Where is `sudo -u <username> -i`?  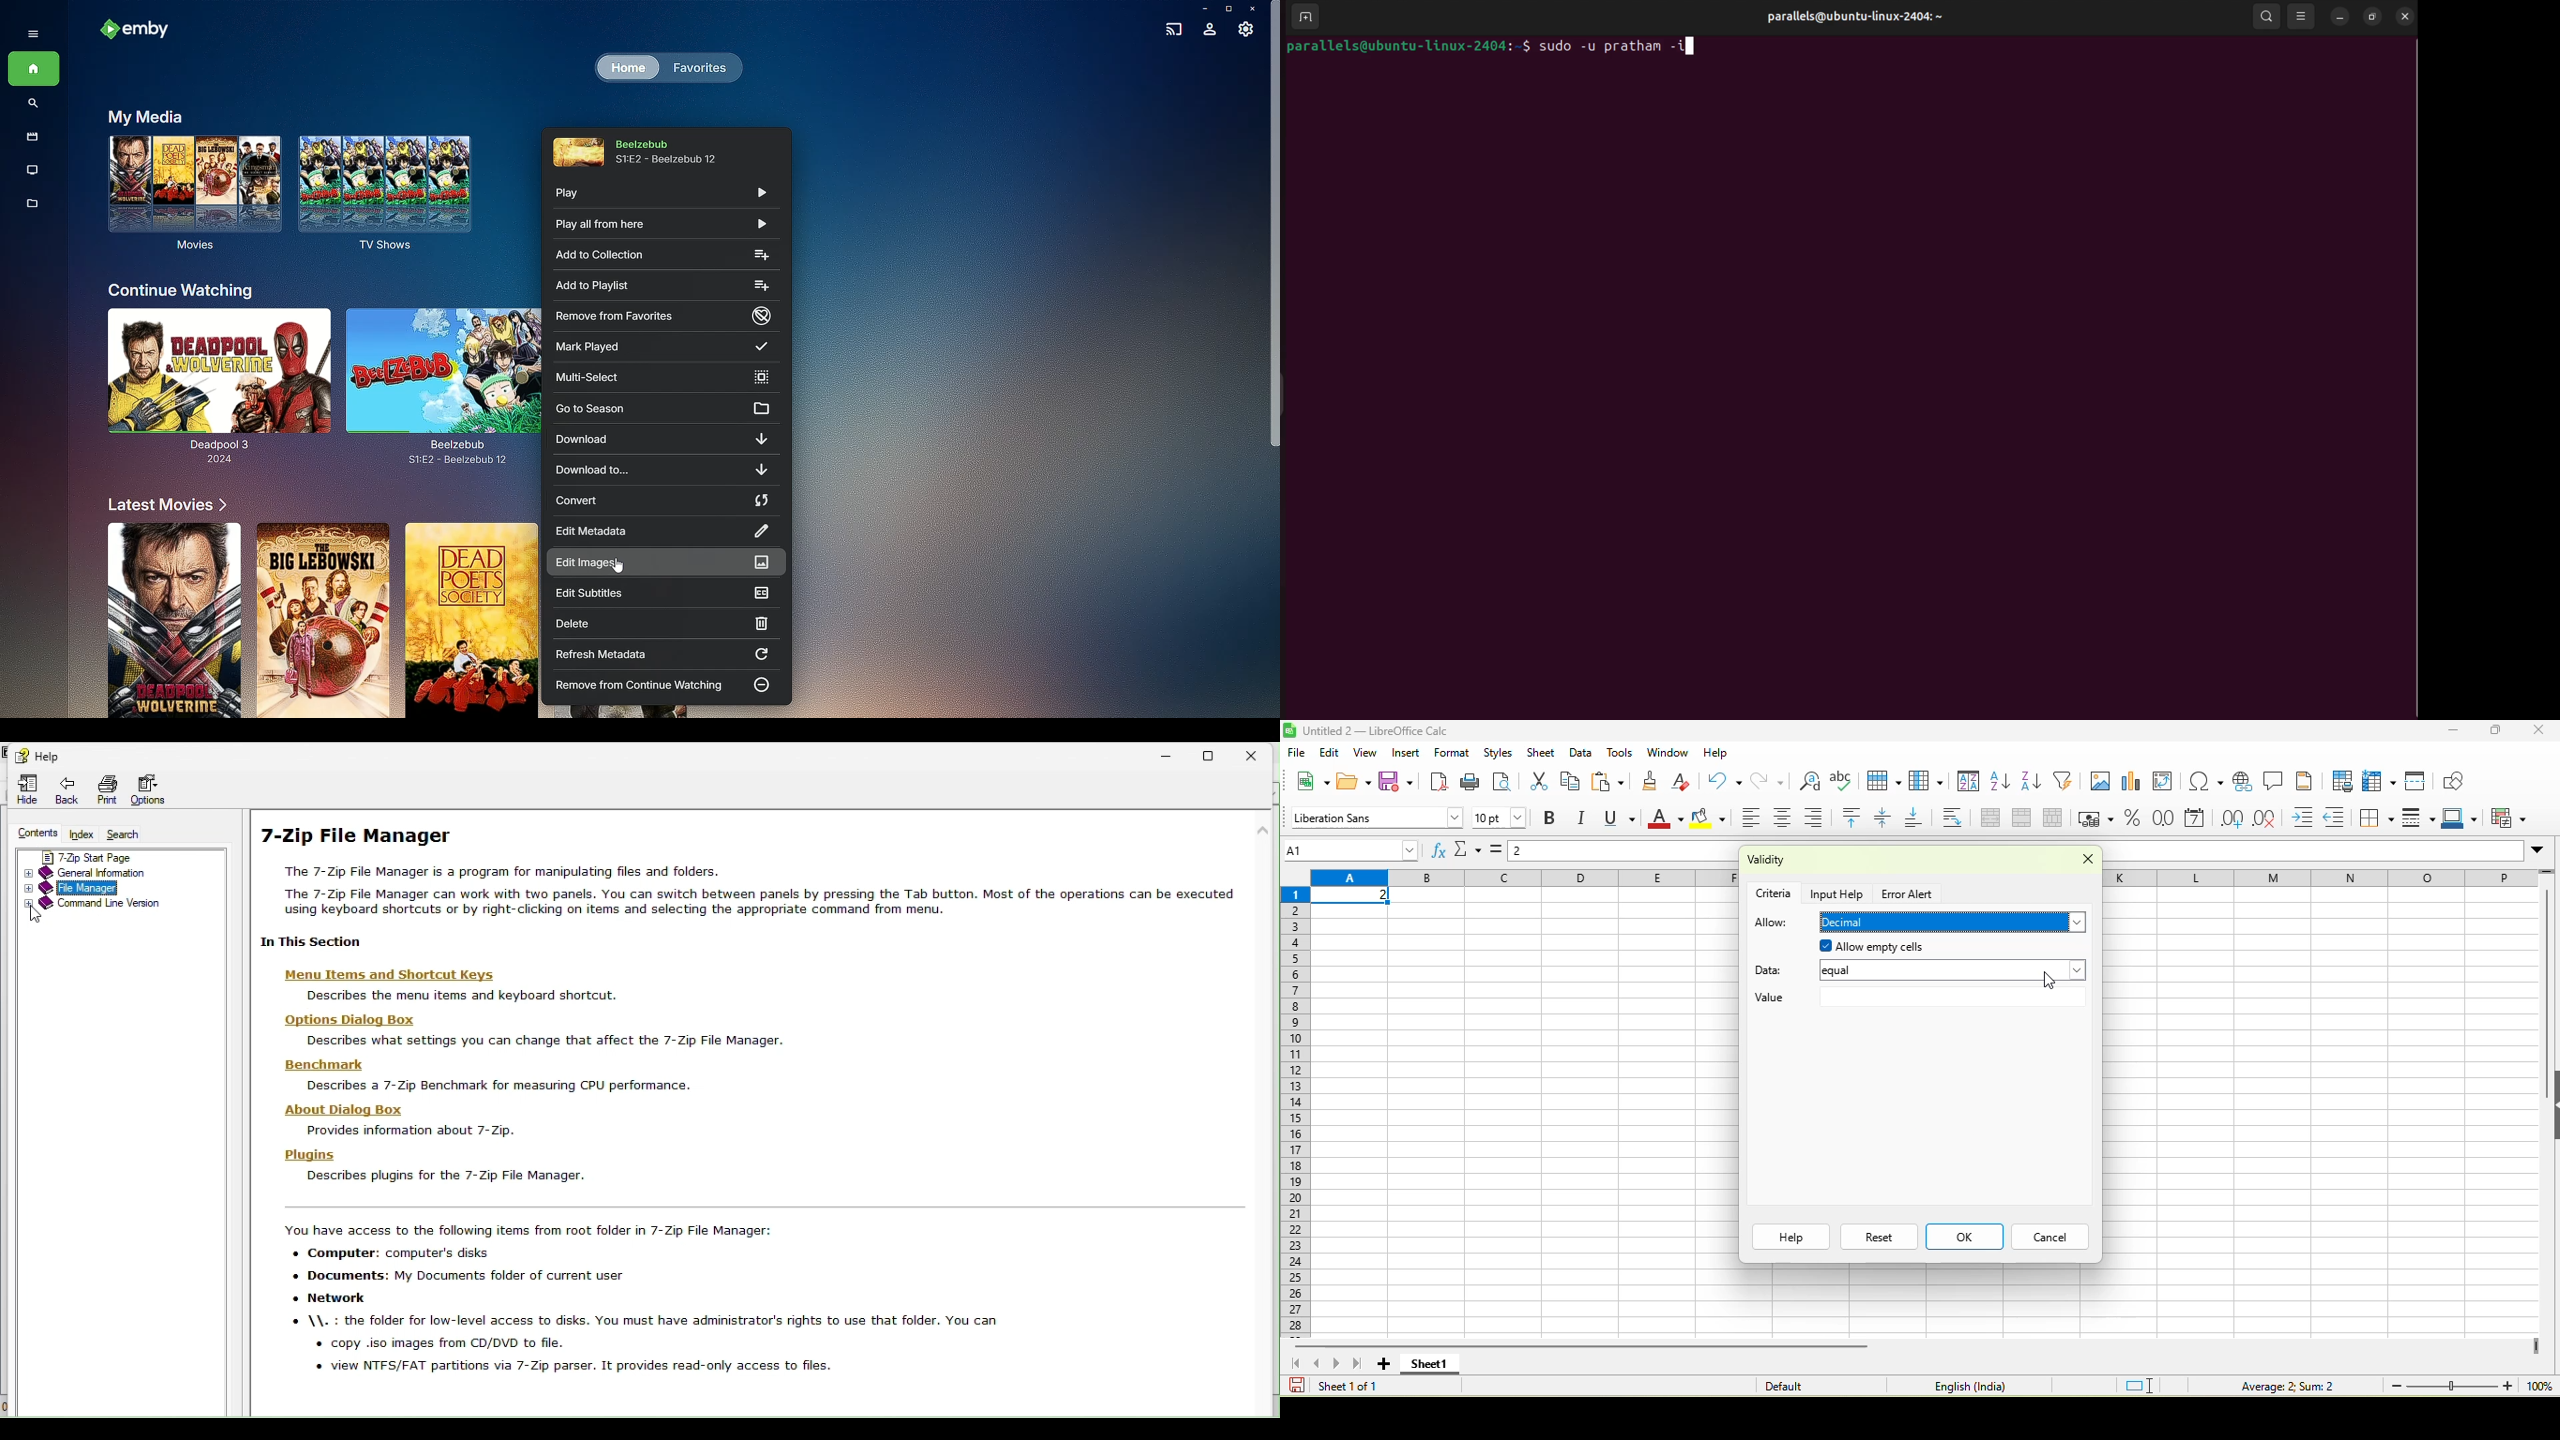
sudo -u <username> -i is located at coordinates (1624, 45).